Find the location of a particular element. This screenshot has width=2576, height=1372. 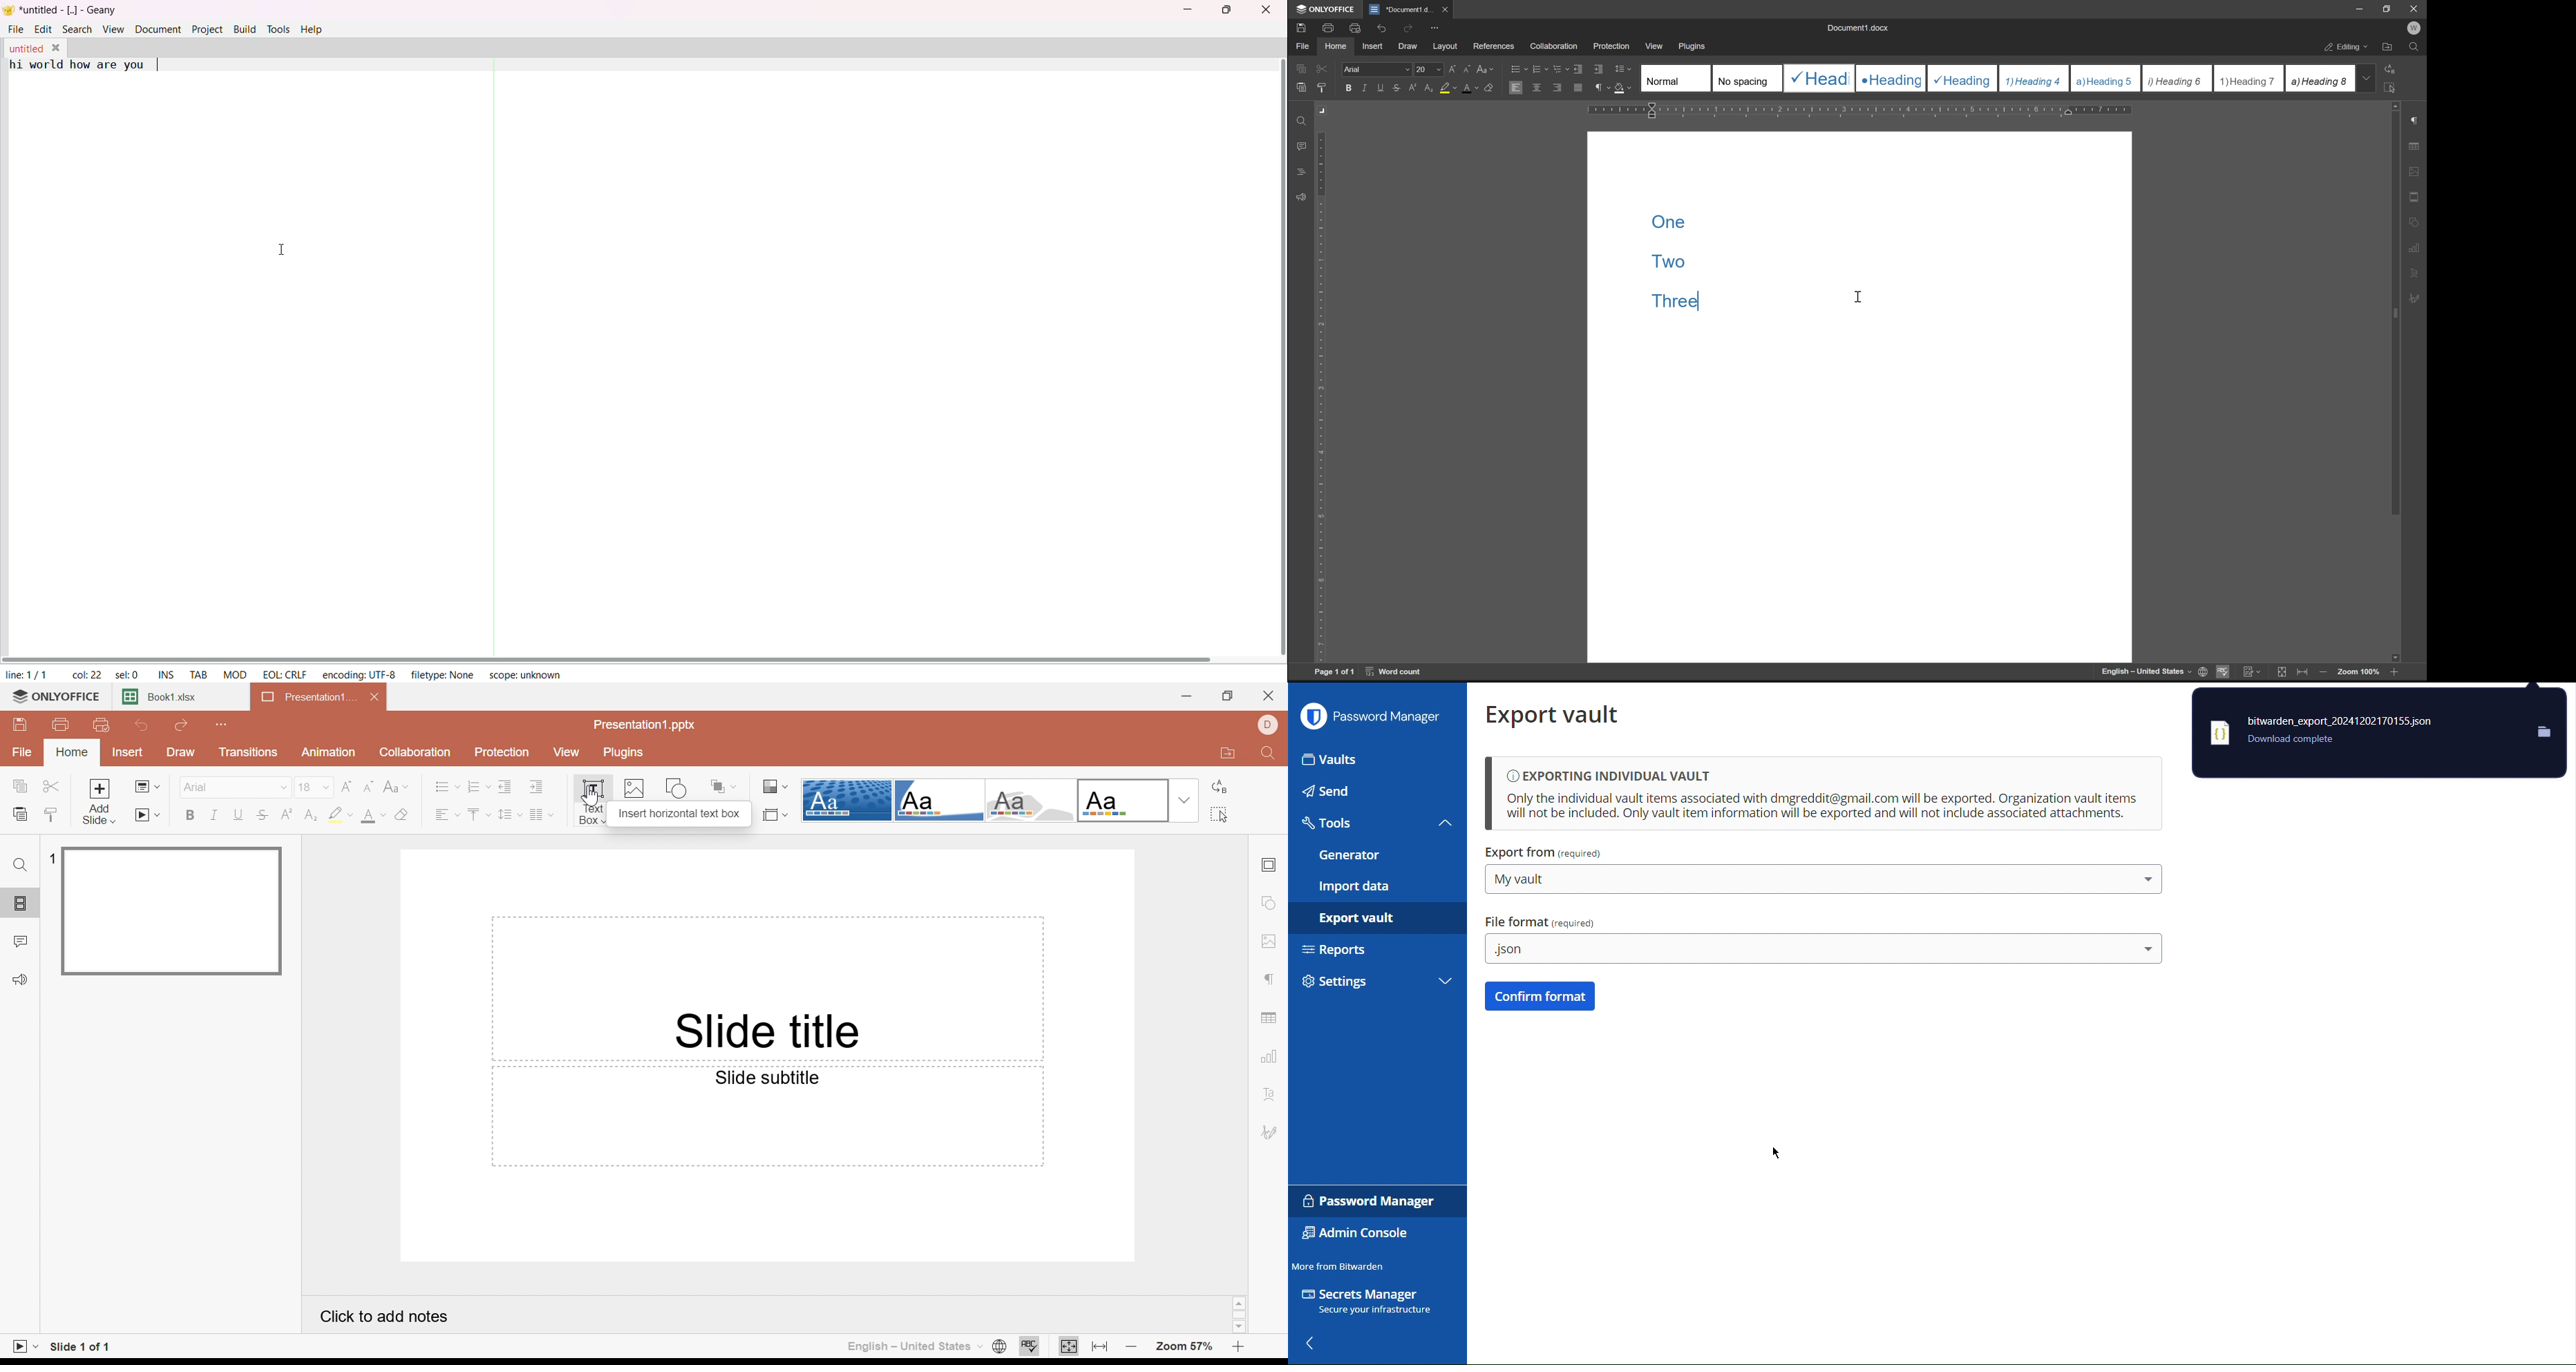

Line spacing is located at coordinates (508, 815).